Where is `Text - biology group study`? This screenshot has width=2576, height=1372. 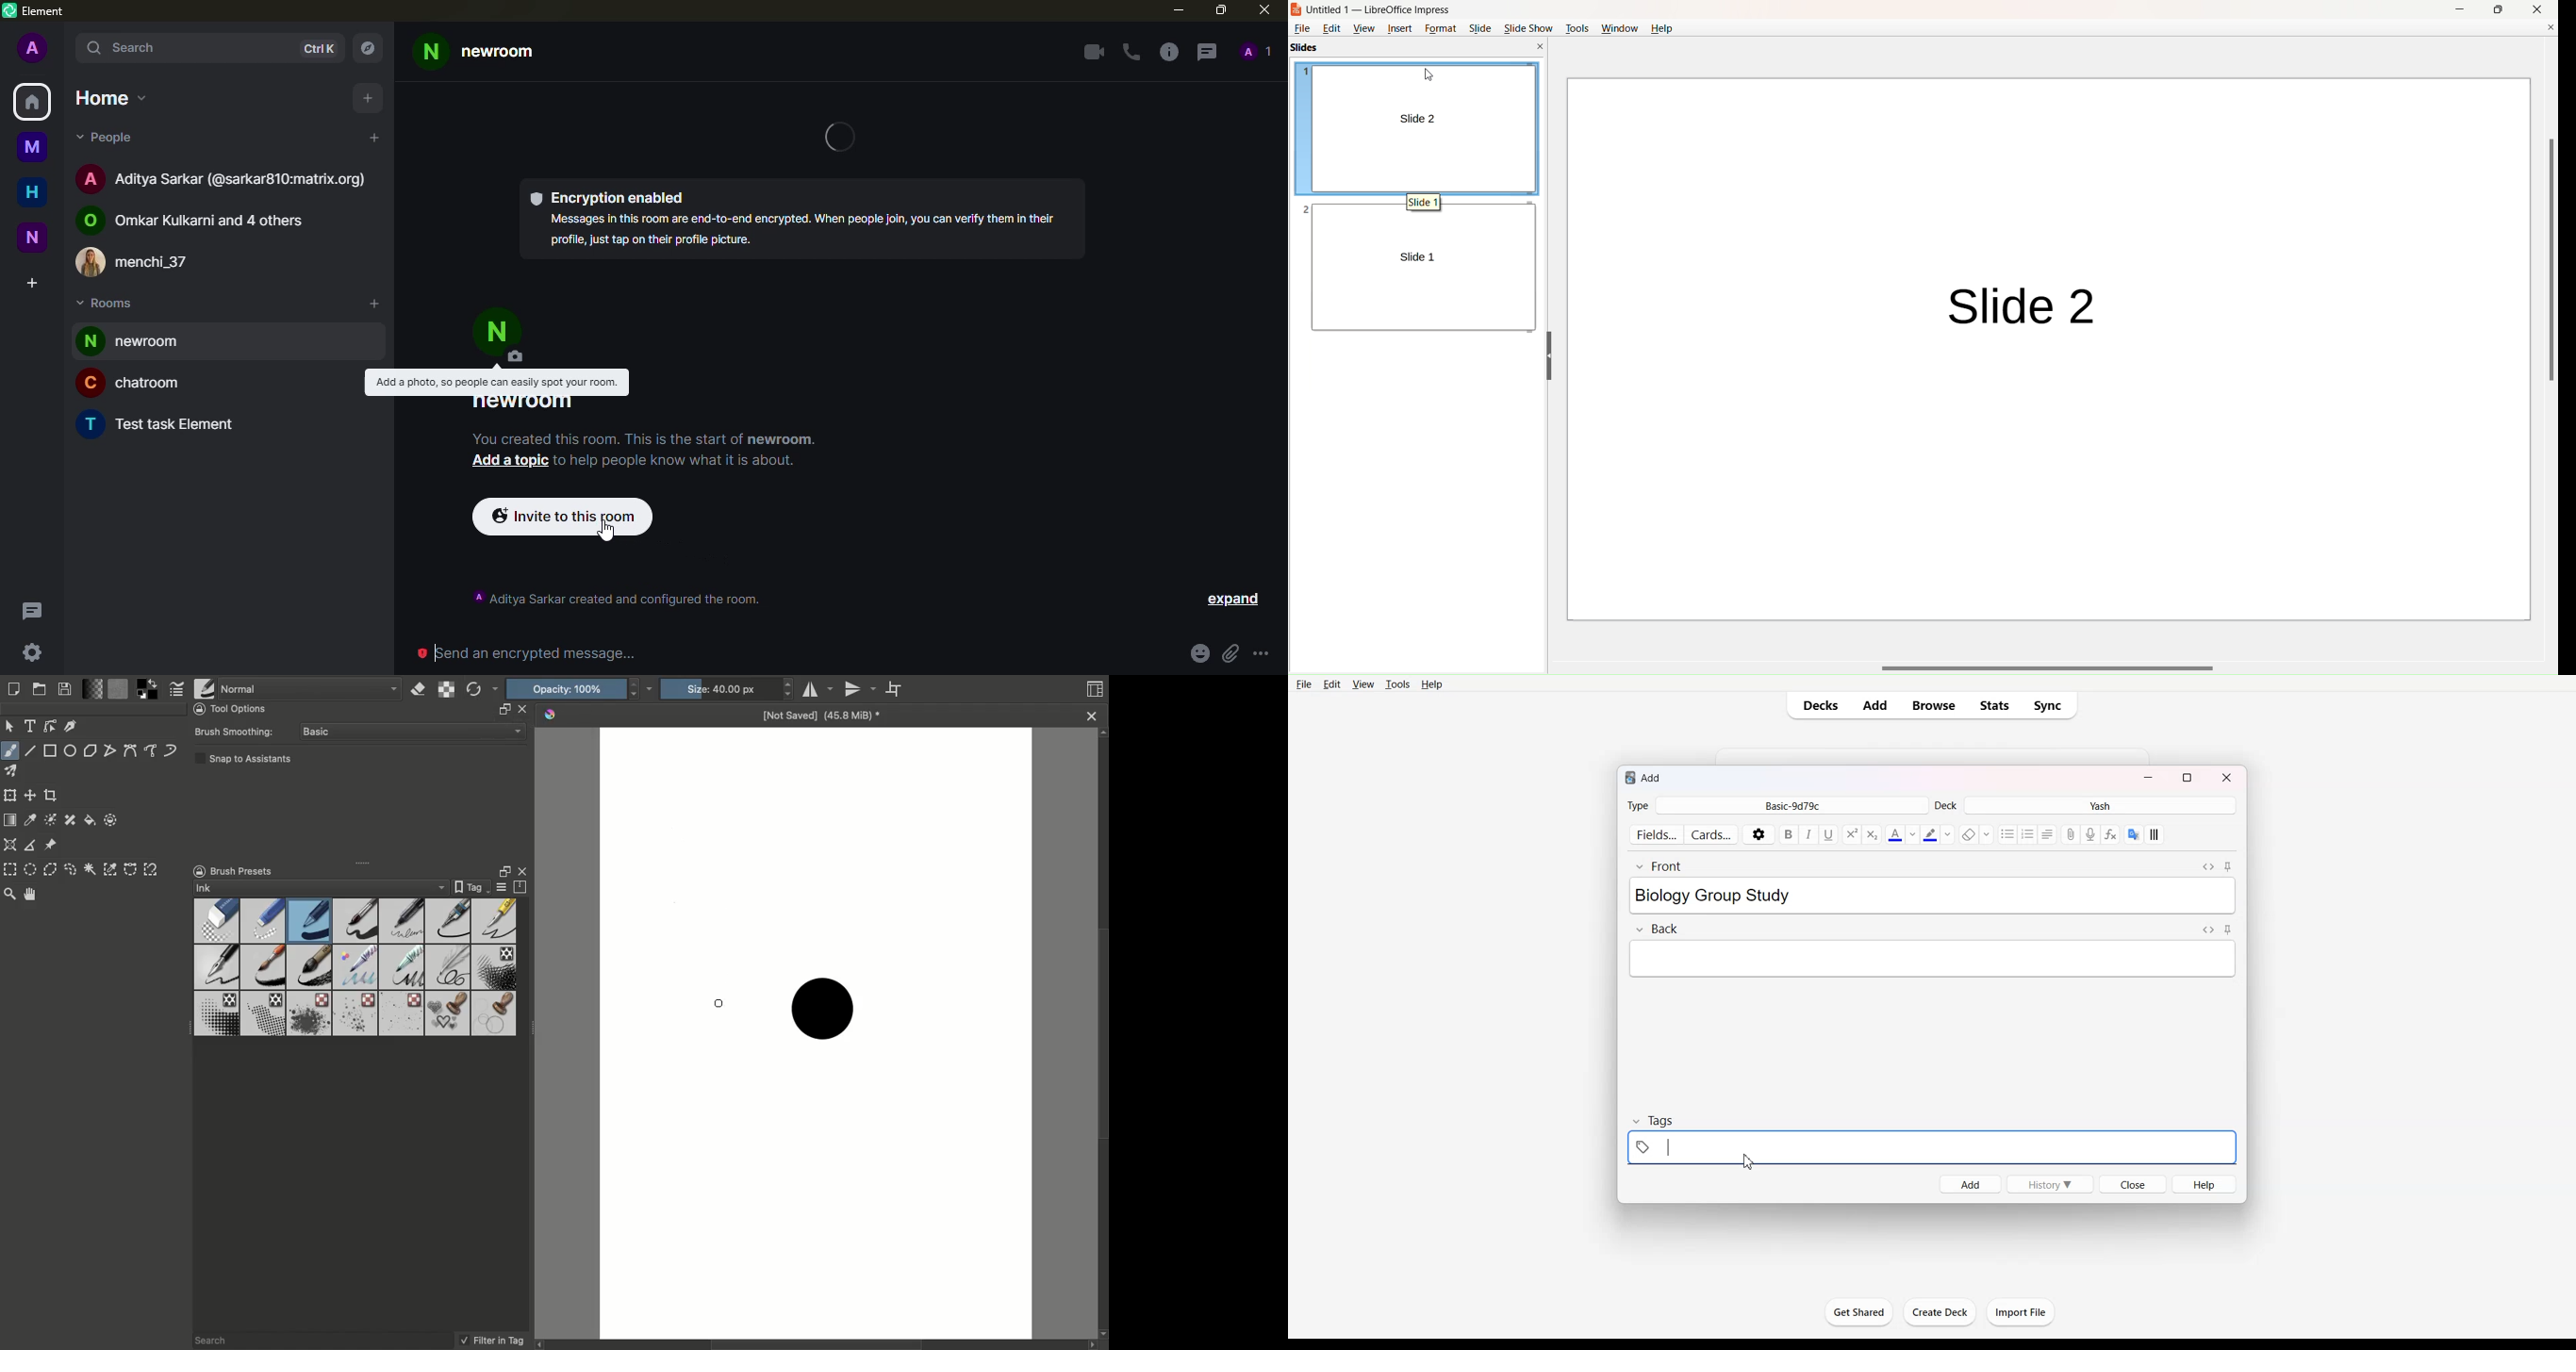
Text - biology group study is located at coordinates (1736, 896).